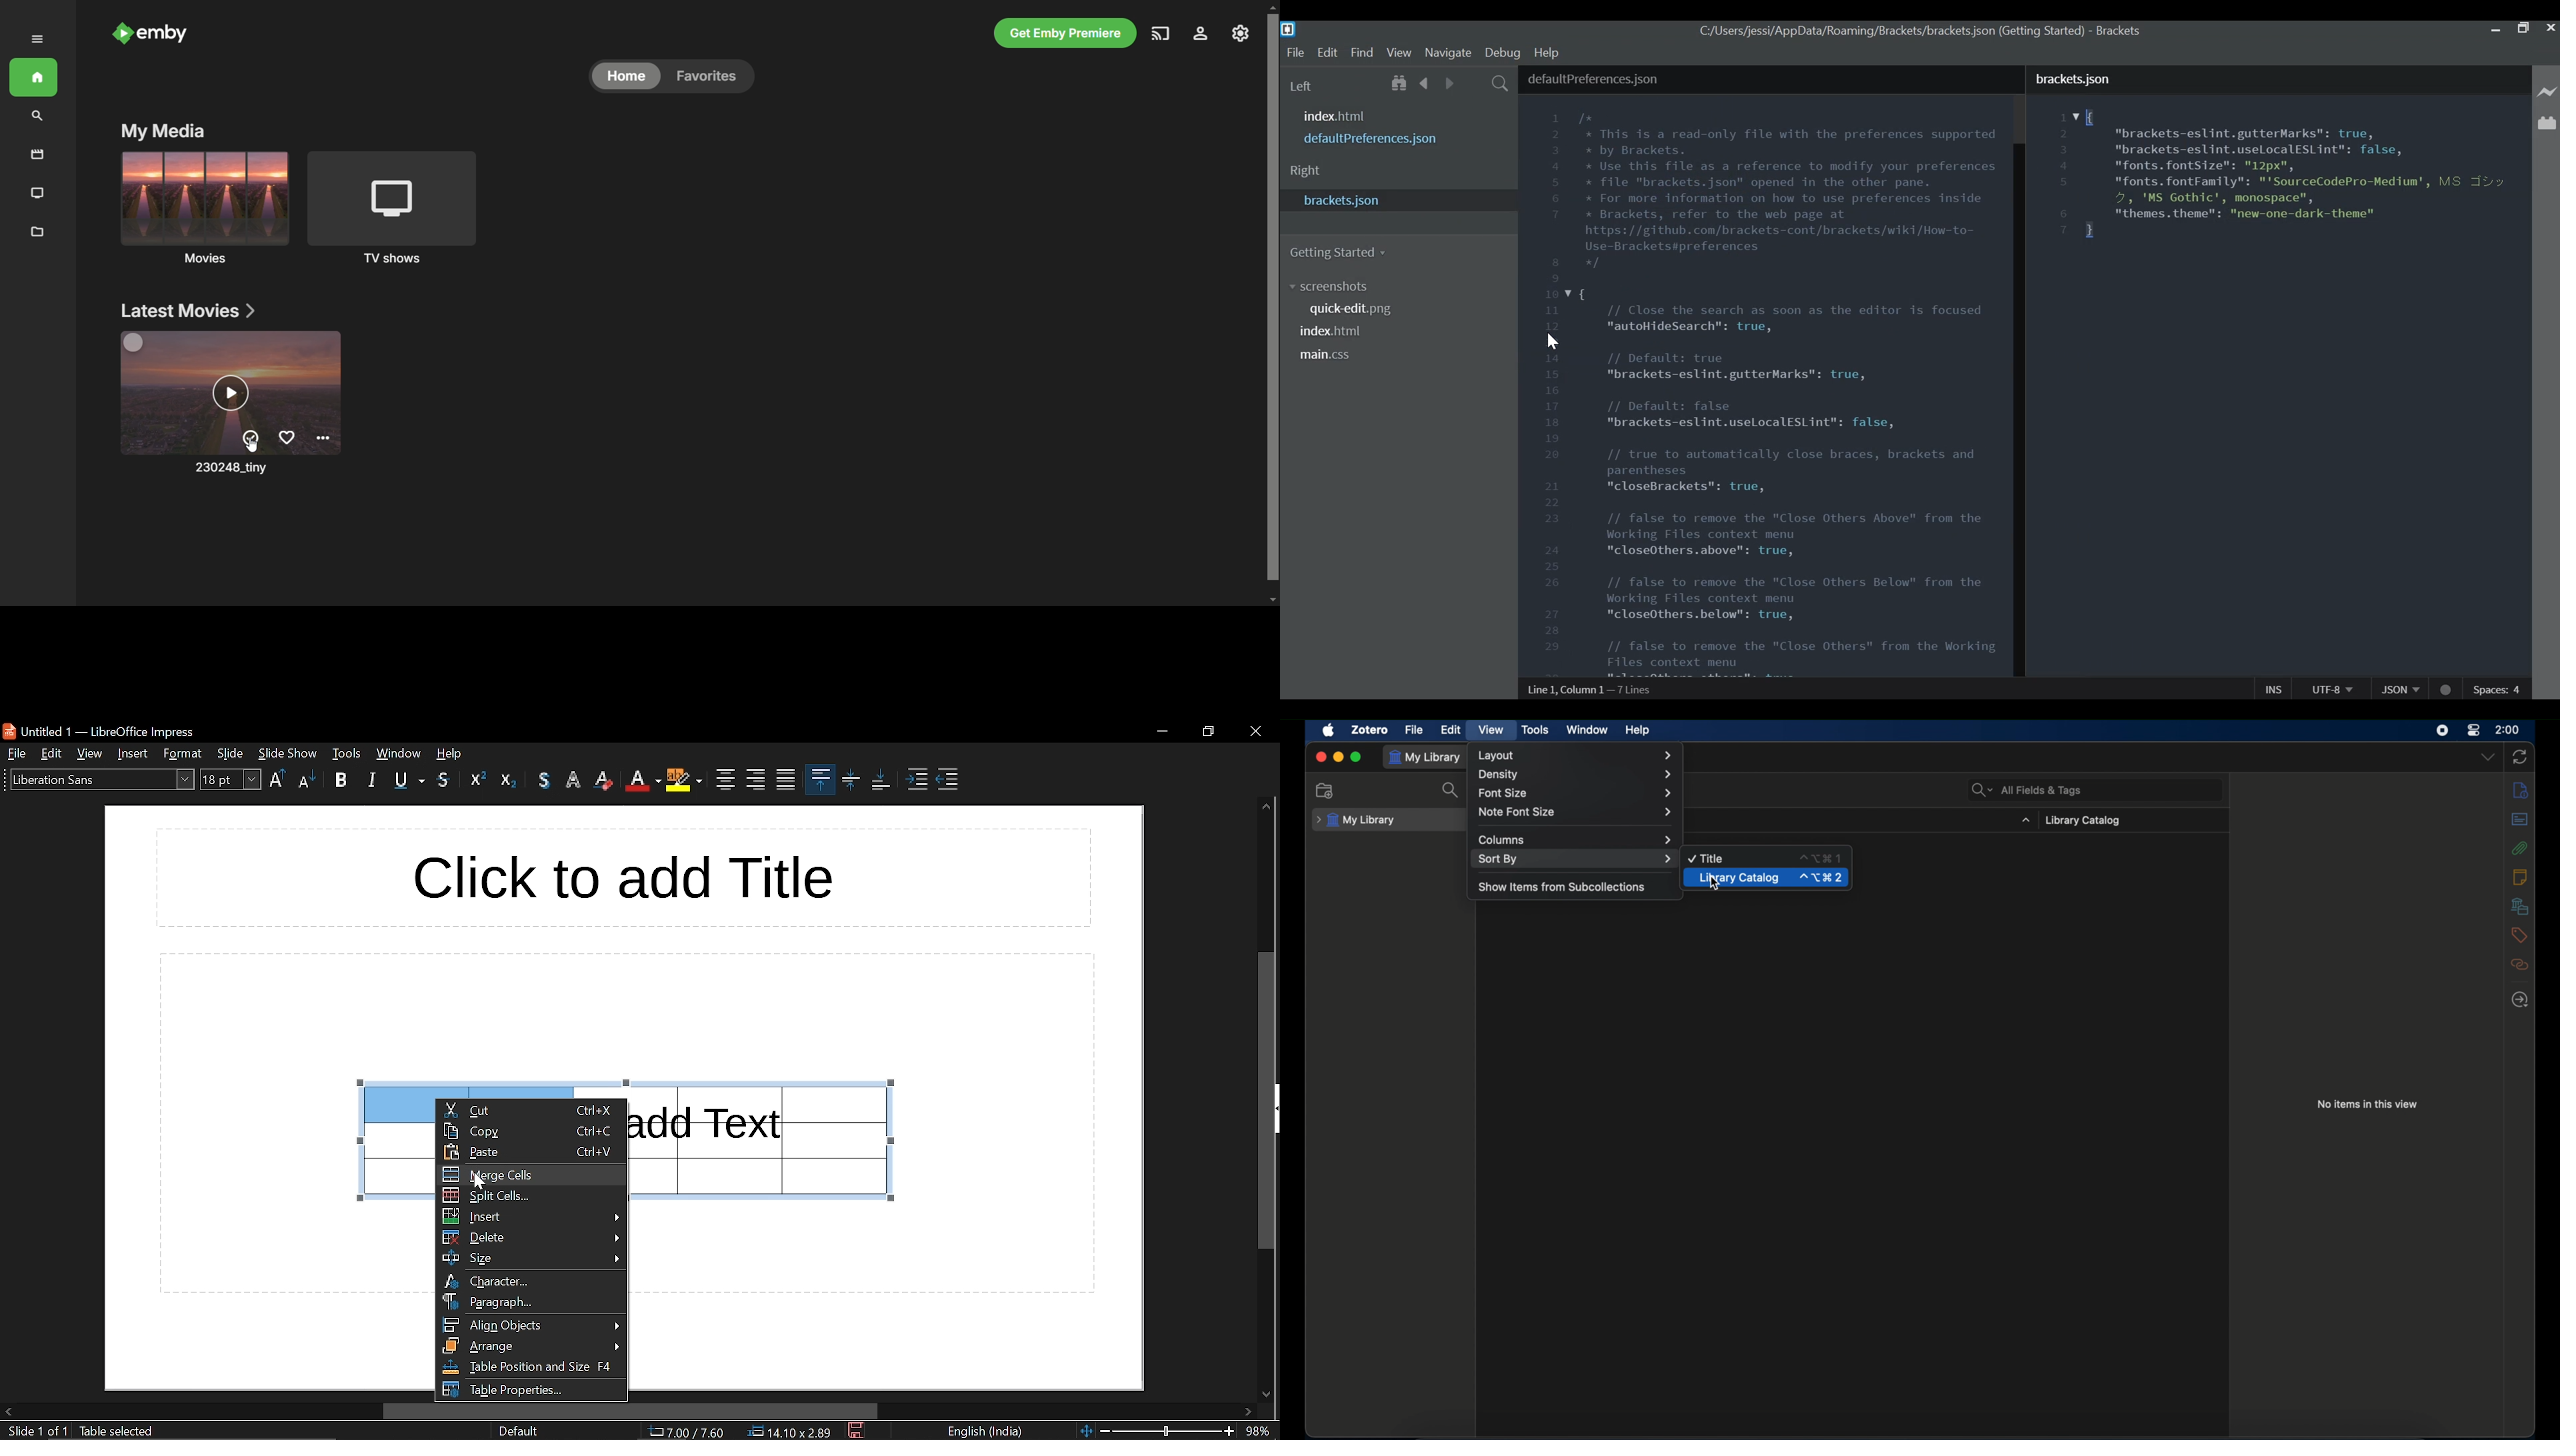  Describe the element at coordinates (1260, 1430) in the screenshot. I see `zoom level` at that location.